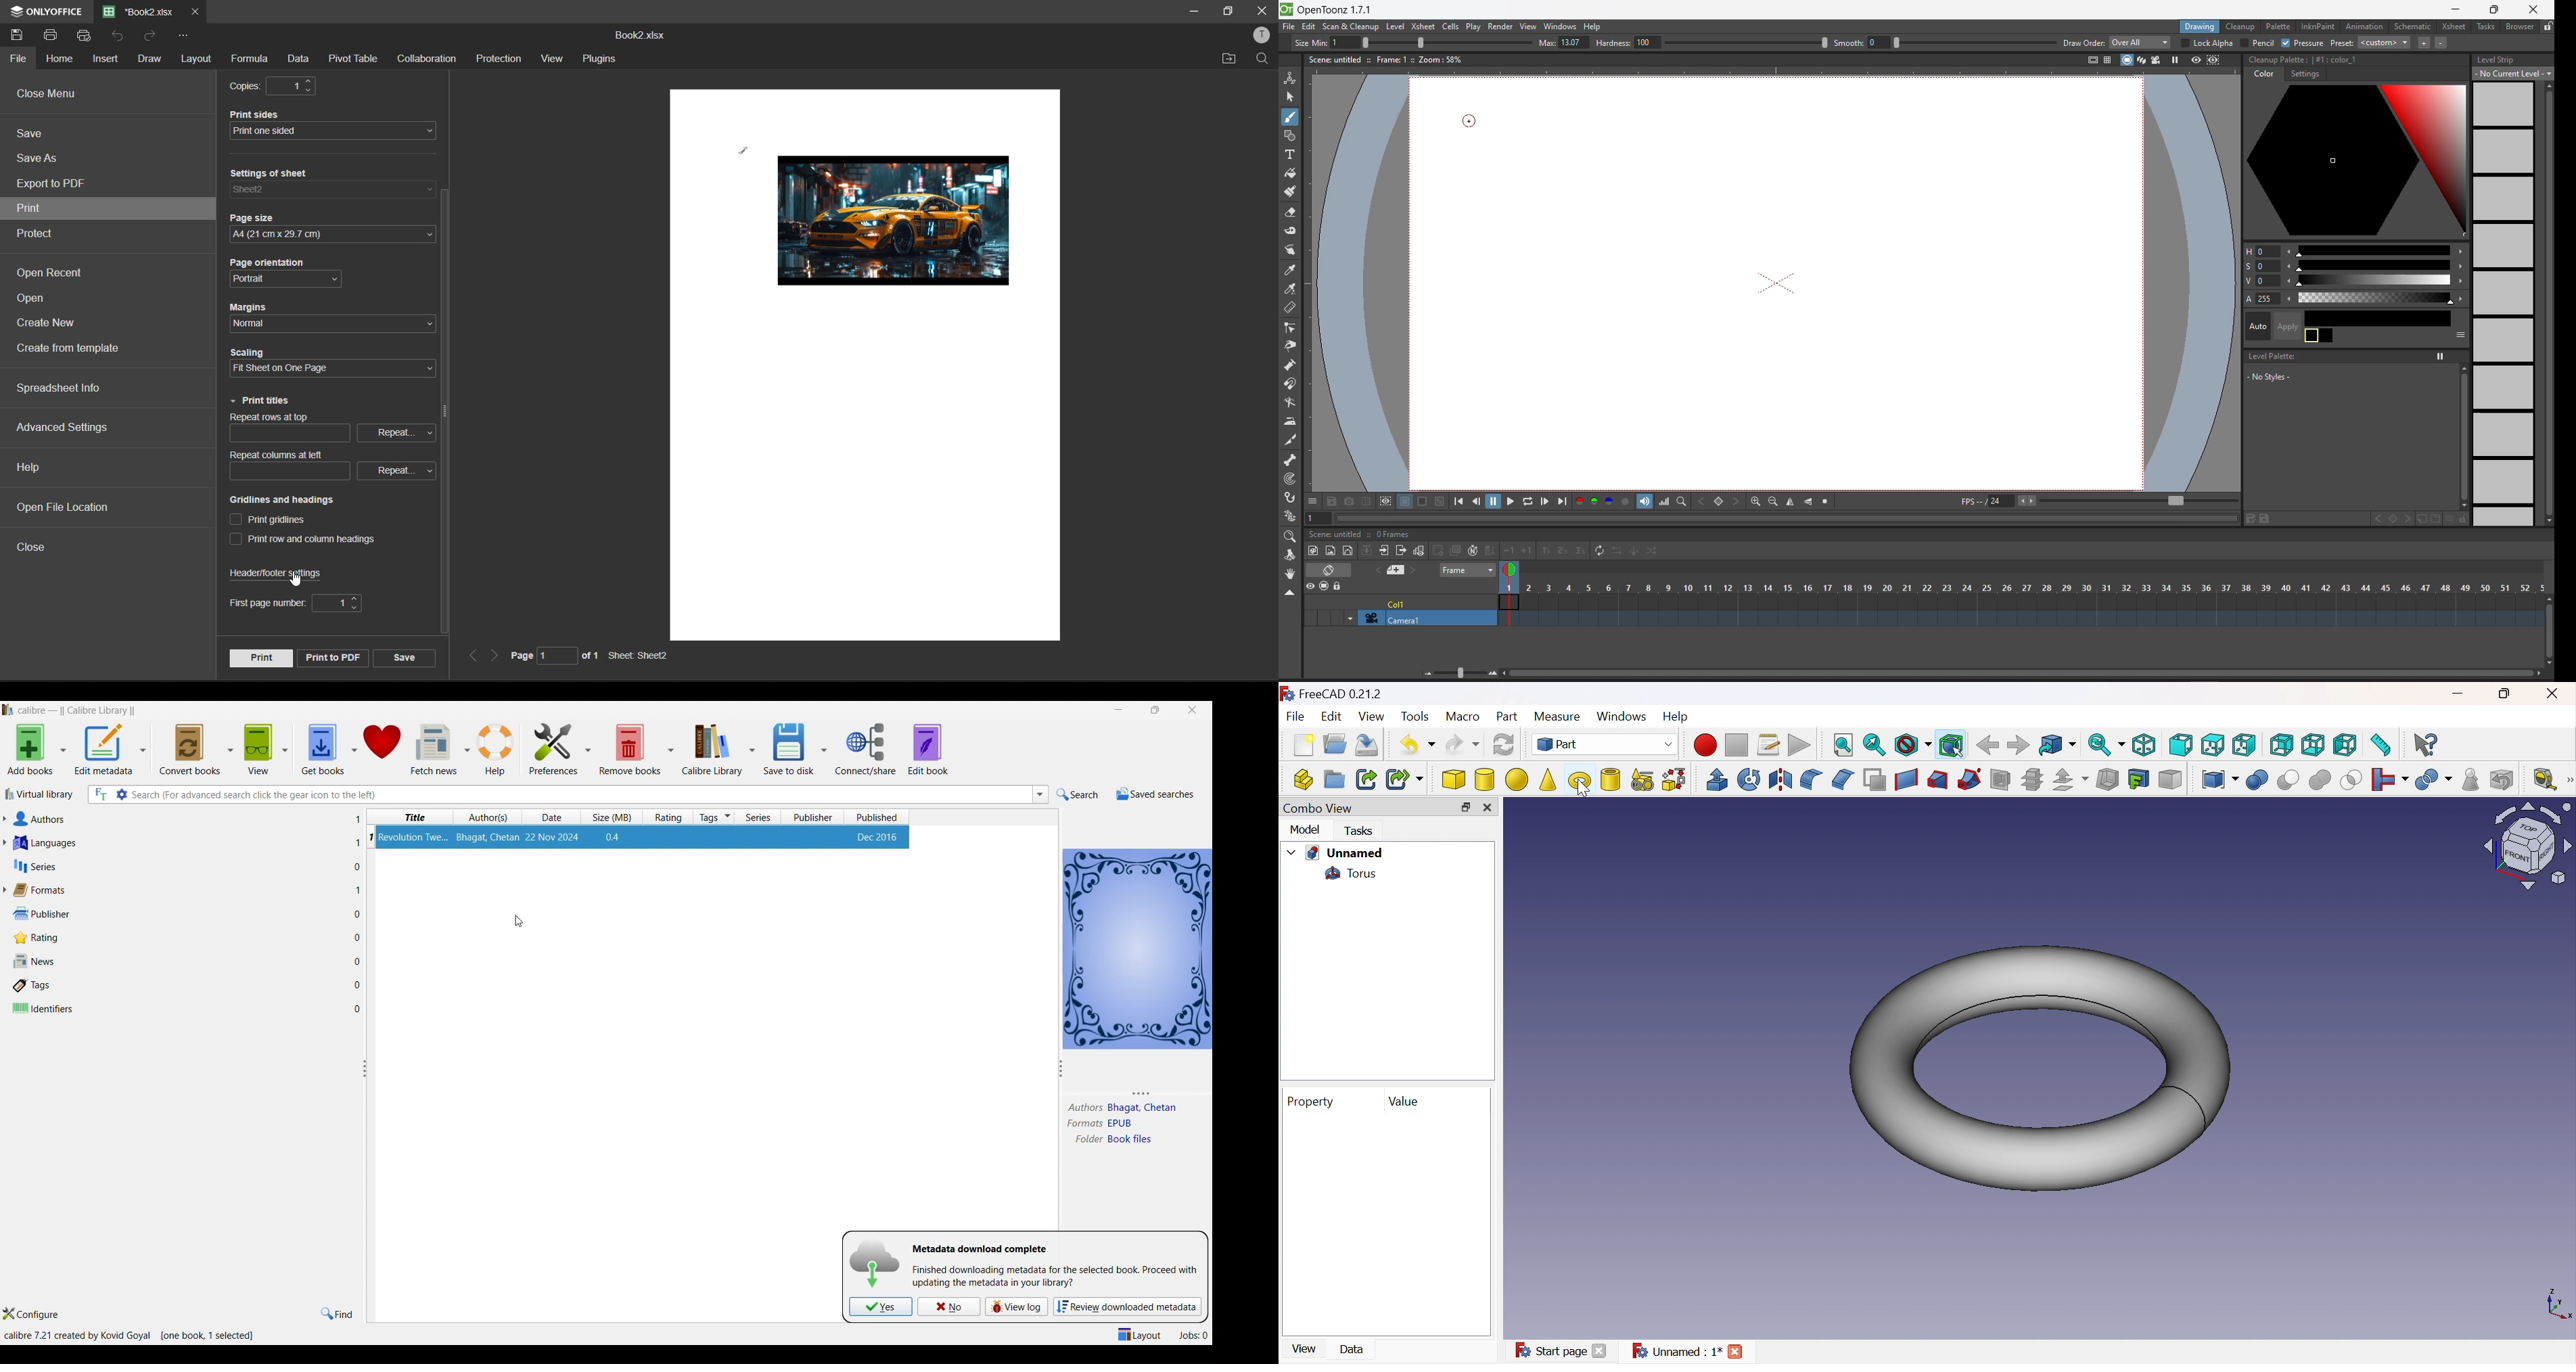 The image size is (2576, 1372). What do you see at coordinates (1874, 745) in the screenshot?
I see `Fit selection` at bounding box center [1874, 745].